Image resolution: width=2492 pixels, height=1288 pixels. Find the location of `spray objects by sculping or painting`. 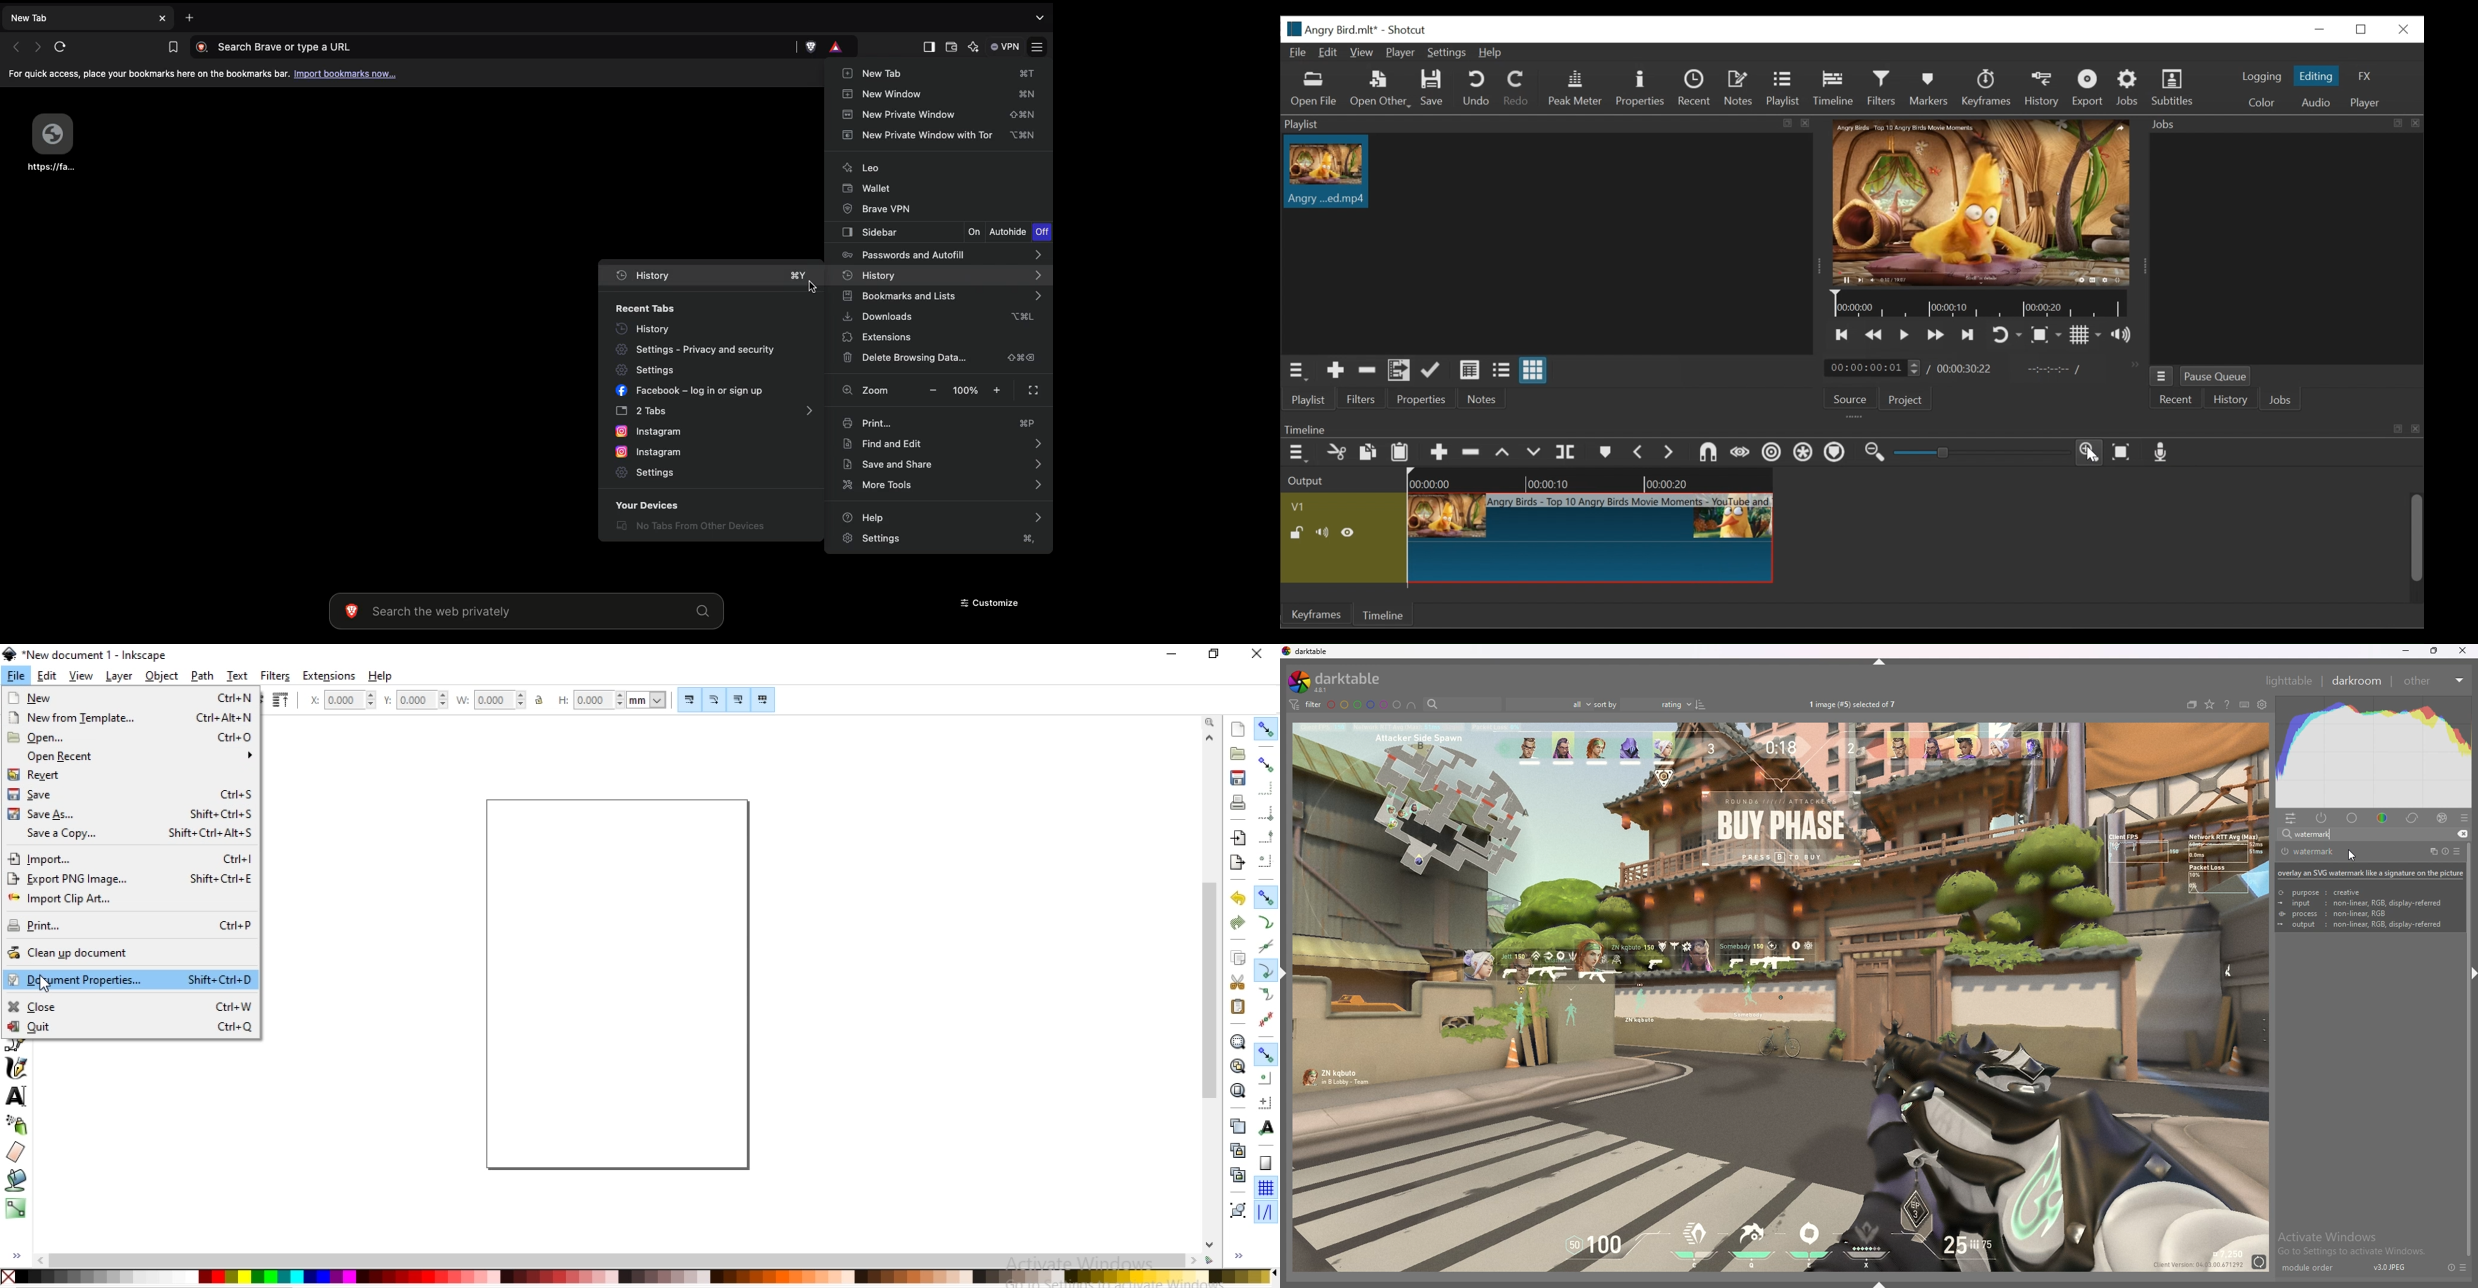

spray objects by sculping or painting is located at coordinates (21, 1124).